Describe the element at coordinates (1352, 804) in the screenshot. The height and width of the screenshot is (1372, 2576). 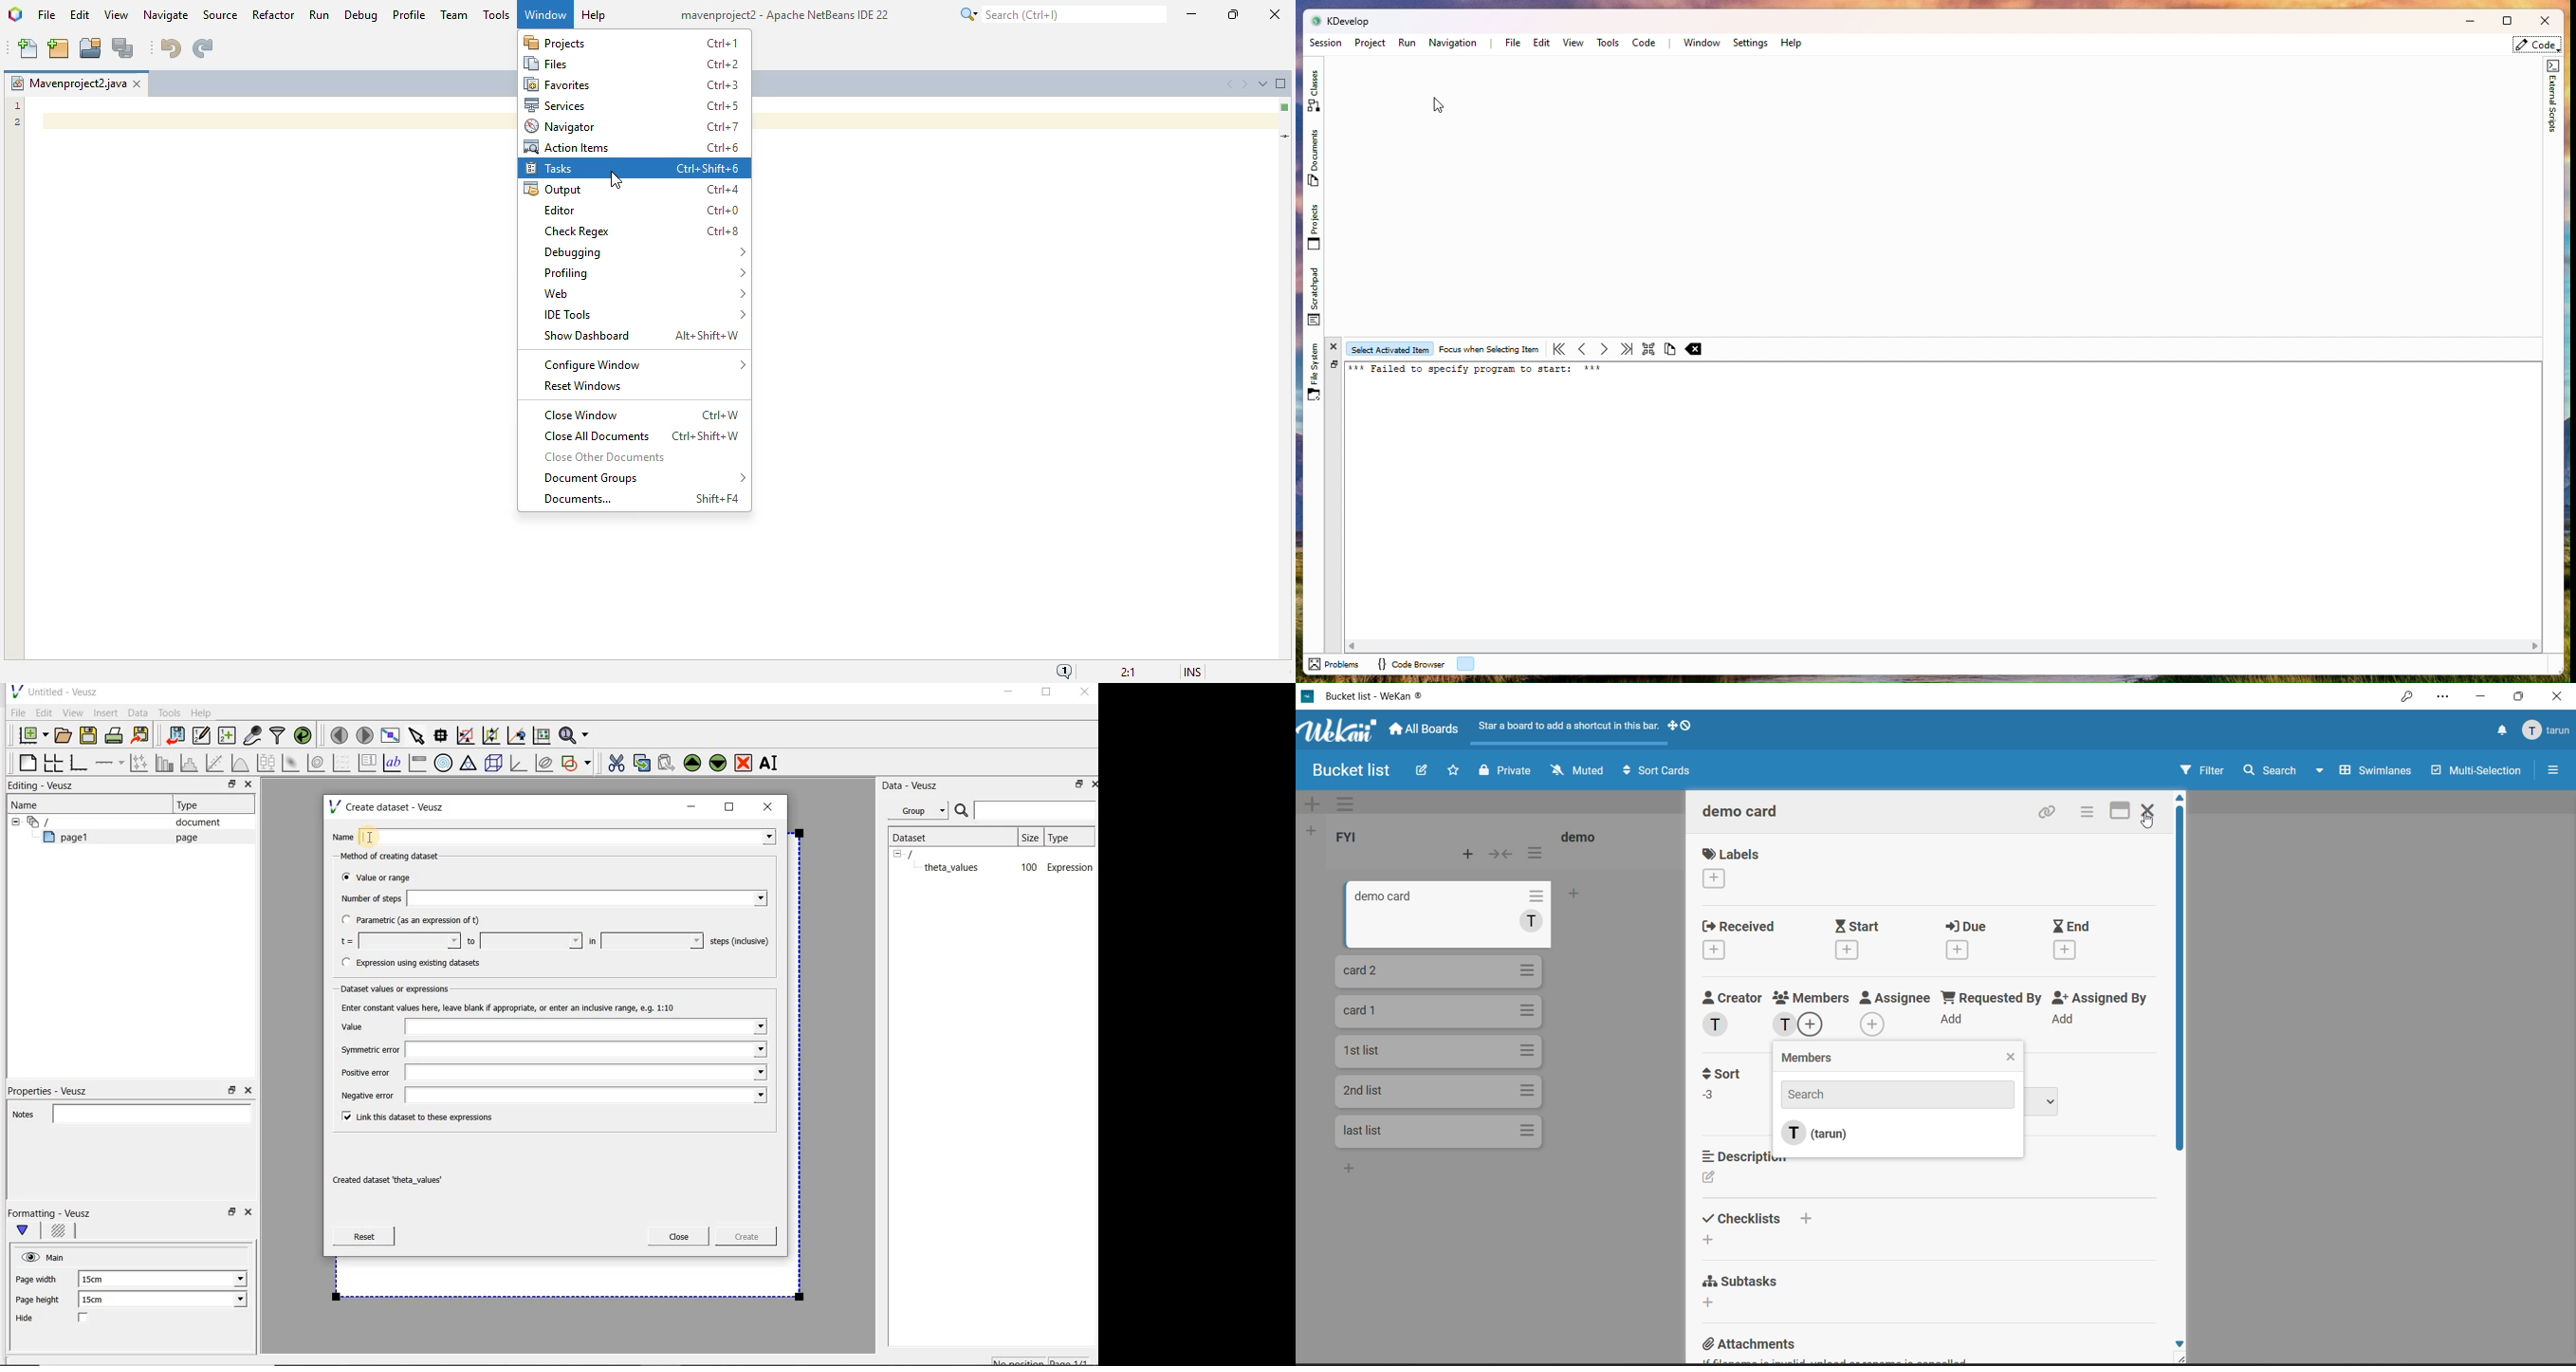
I see `swimlane actions` at that location.